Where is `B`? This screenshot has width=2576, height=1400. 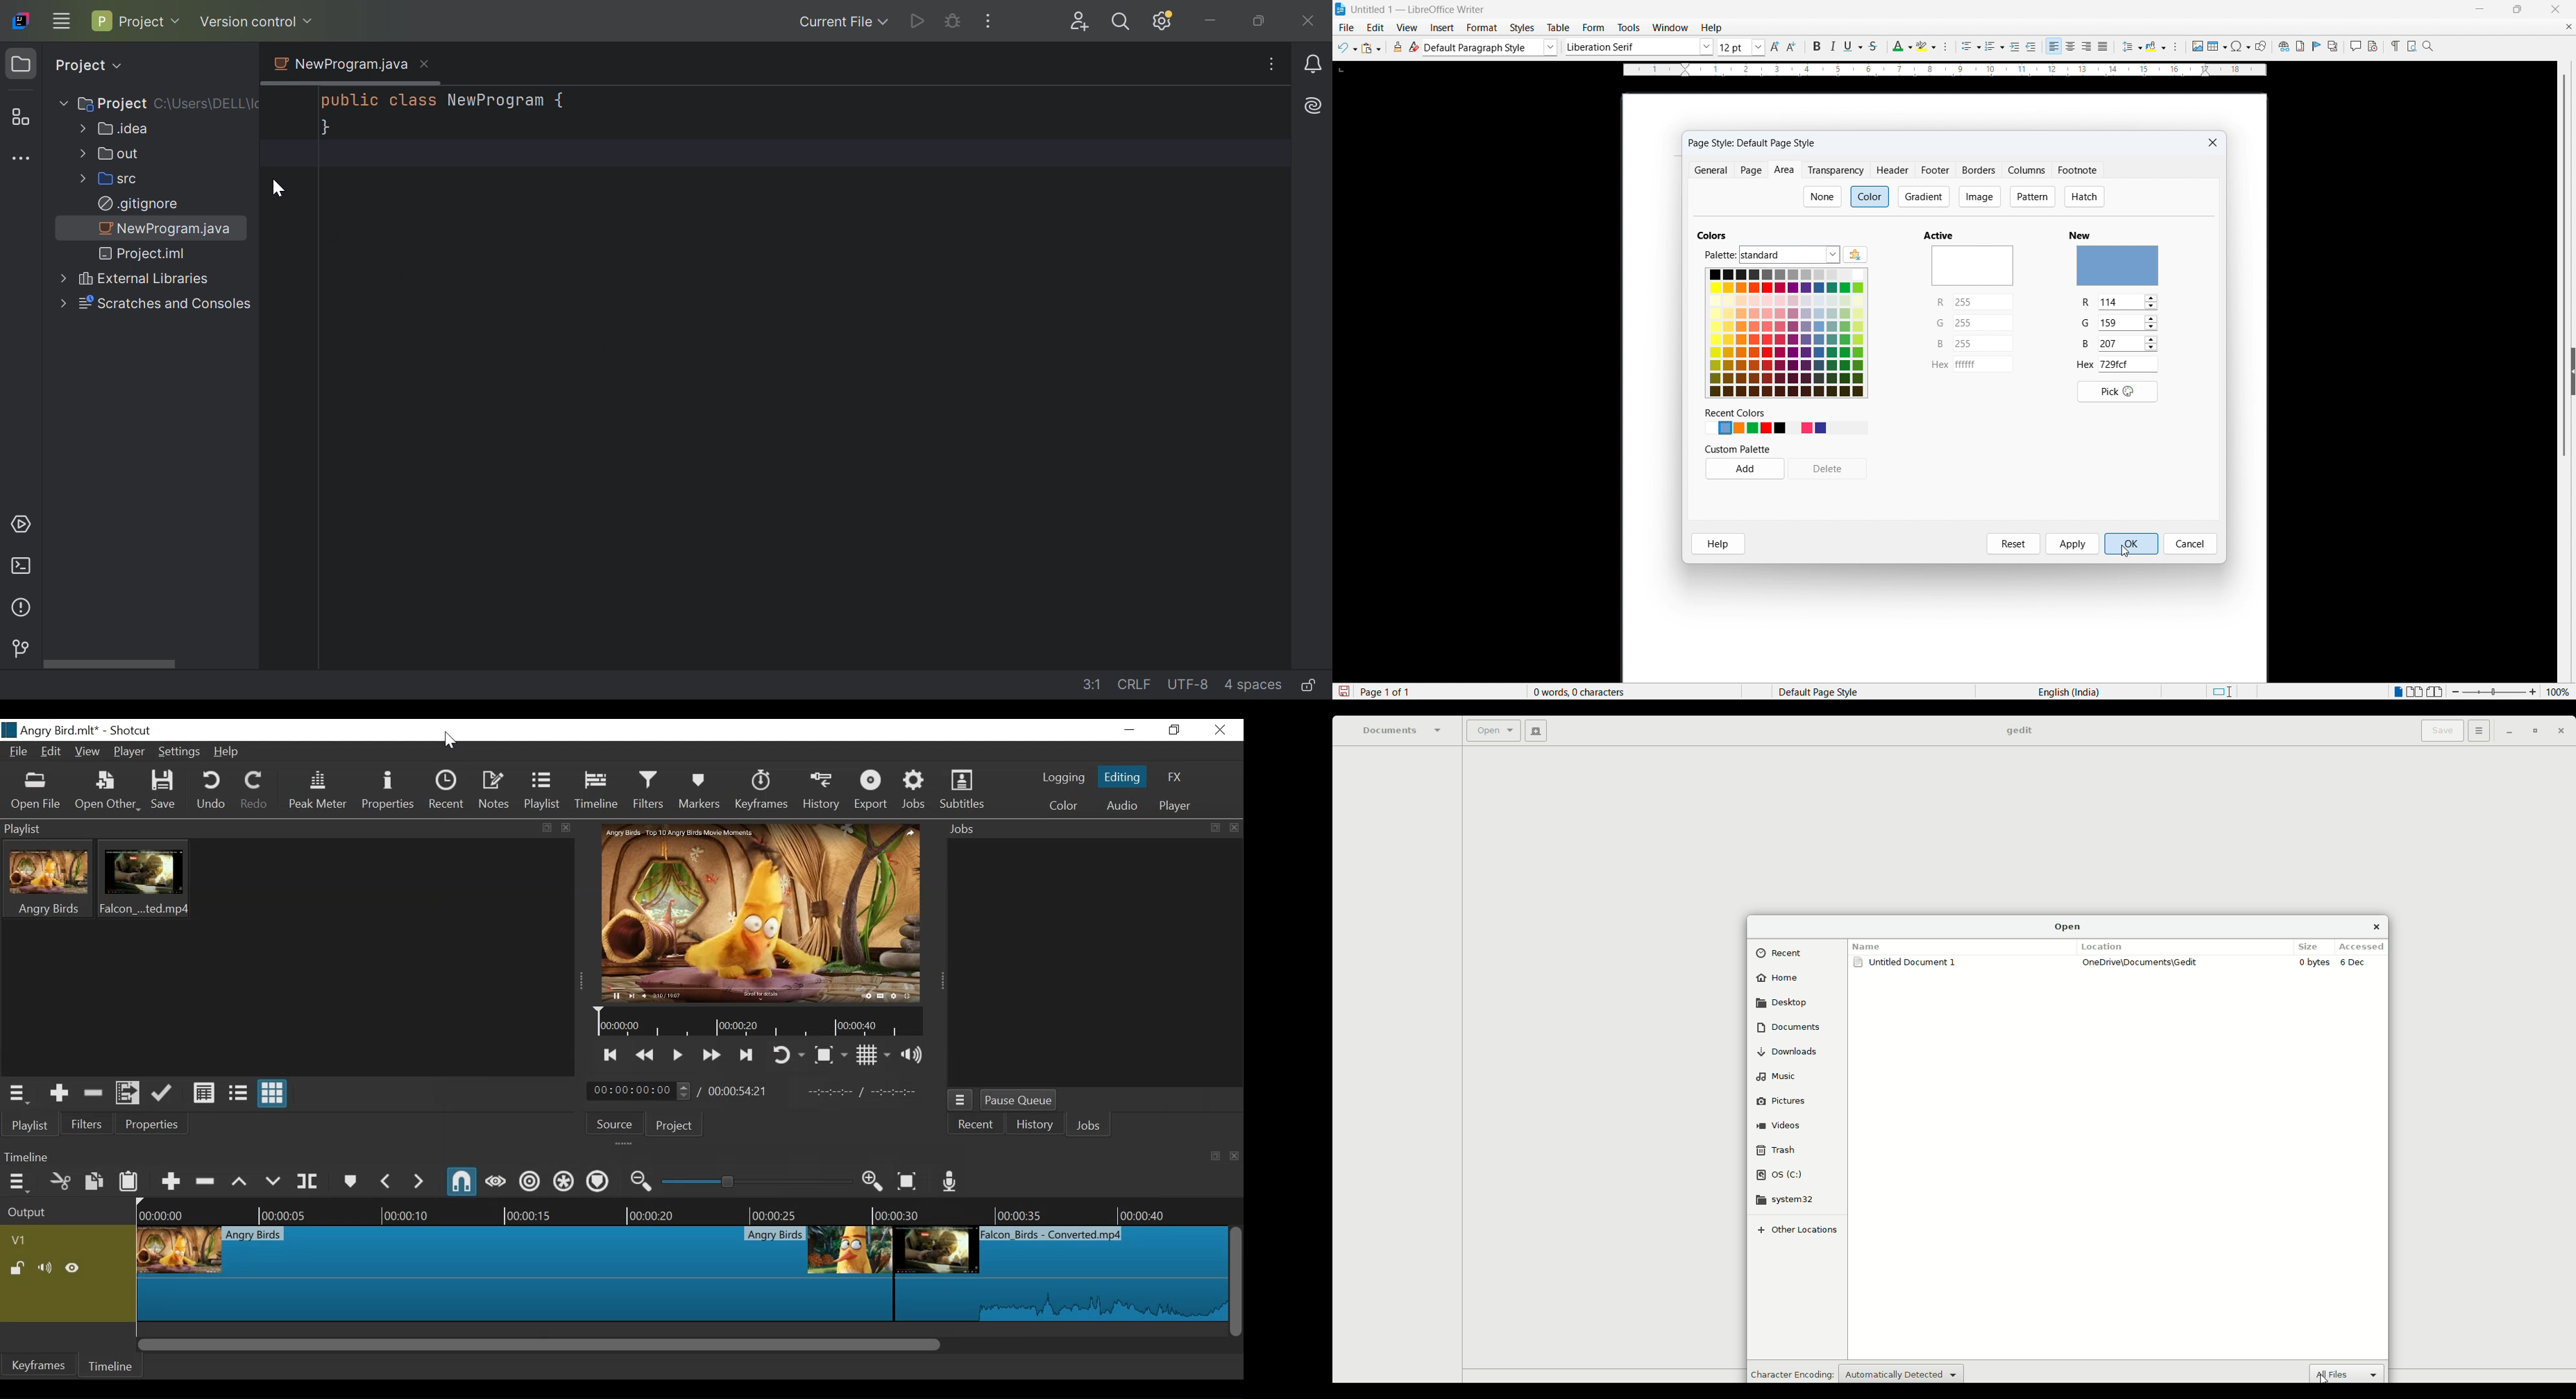 B is located at coordinates (2084, 344).